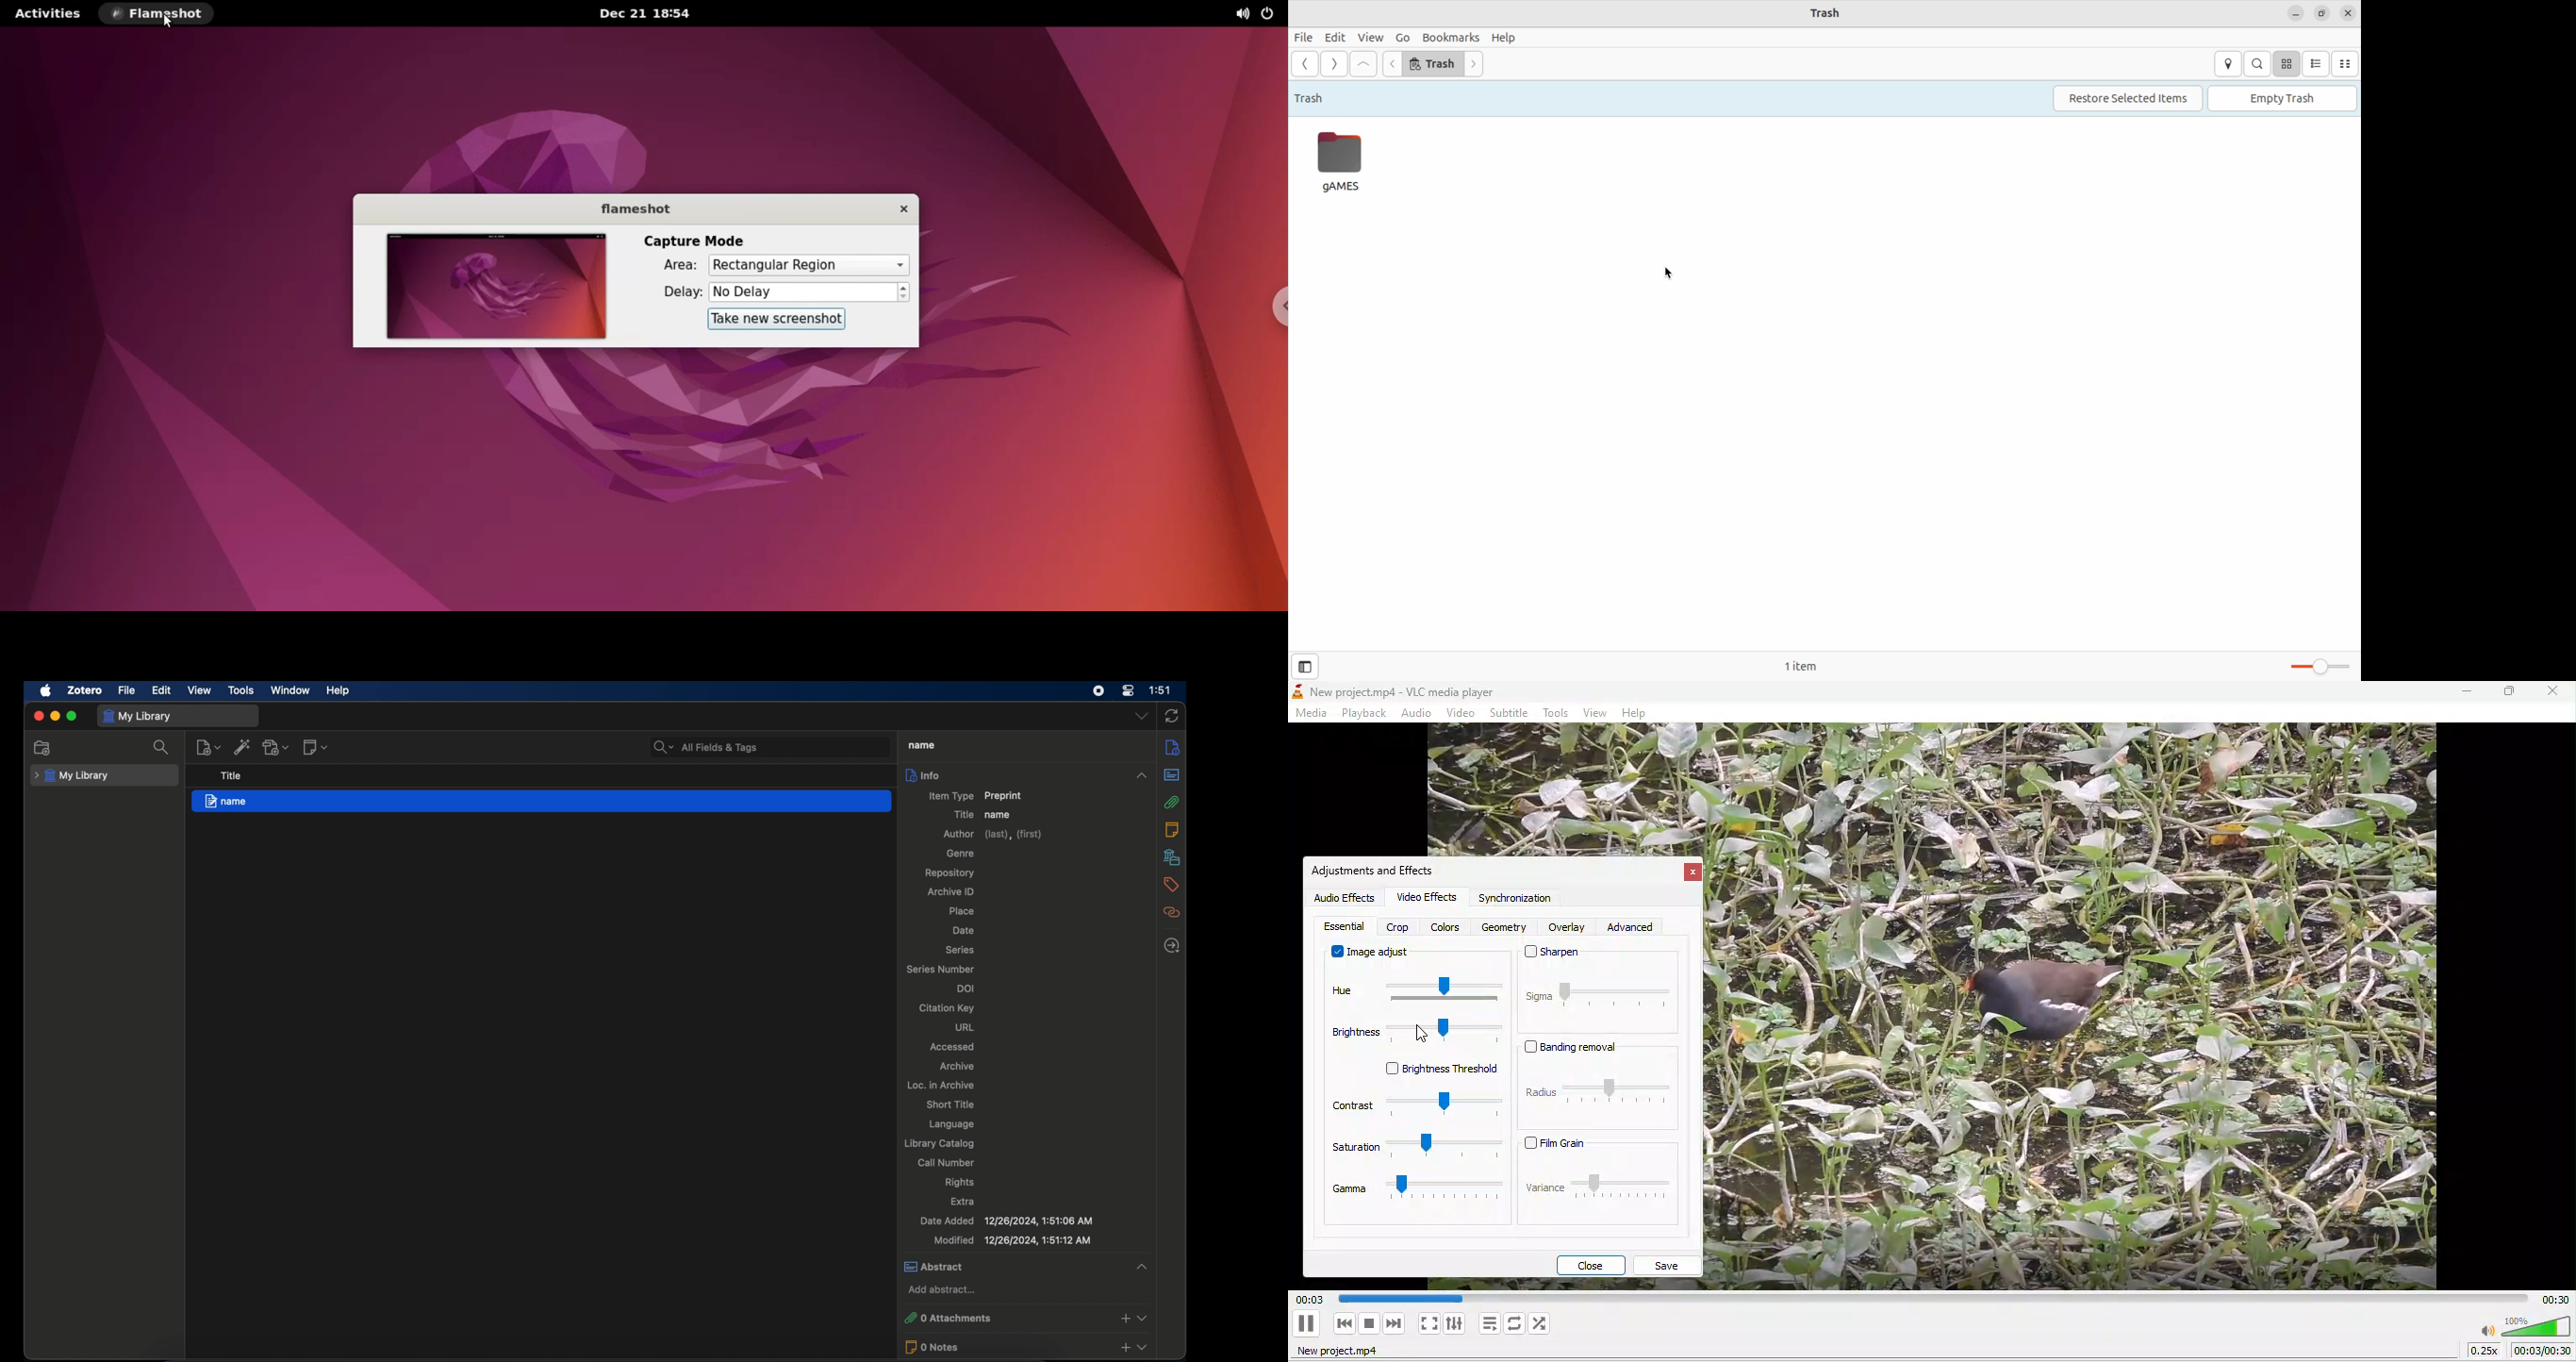  Describe the element at coordinates (1514, 1324) in the screenshot. I see `click to toggle between loop all` at that location.